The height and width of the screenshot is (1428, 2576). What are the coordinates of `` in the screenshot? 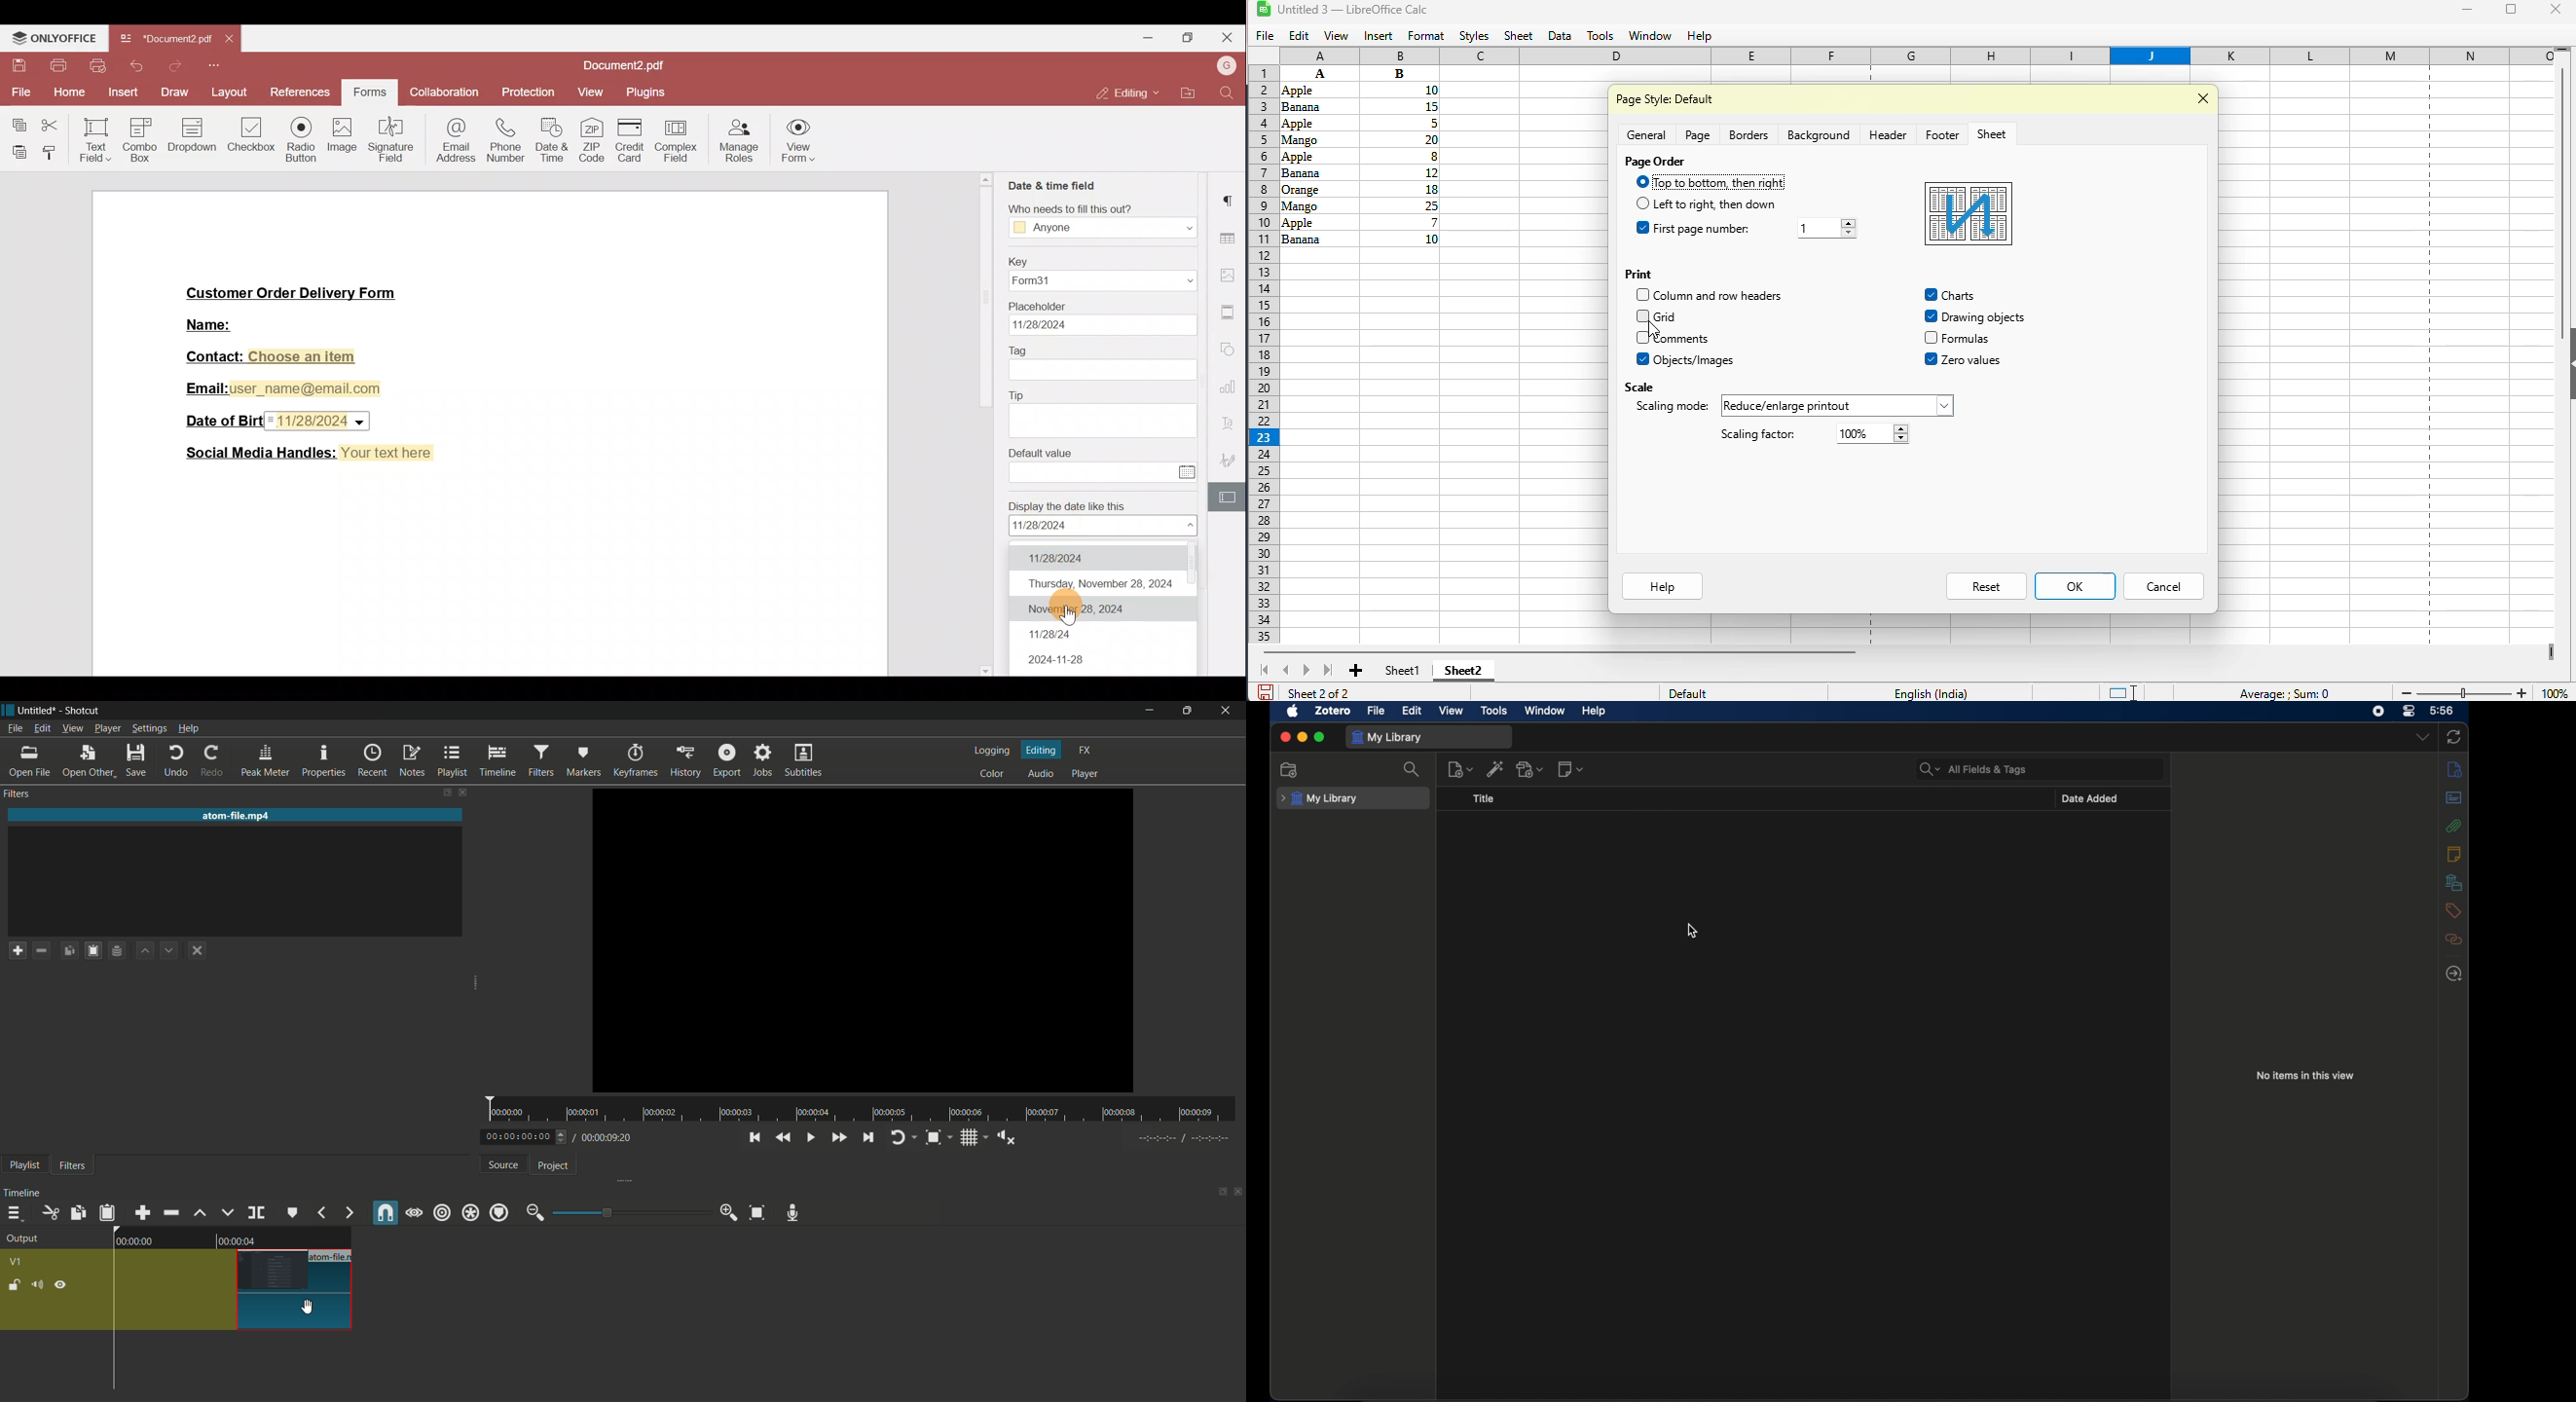 It's located at (1399, 106).